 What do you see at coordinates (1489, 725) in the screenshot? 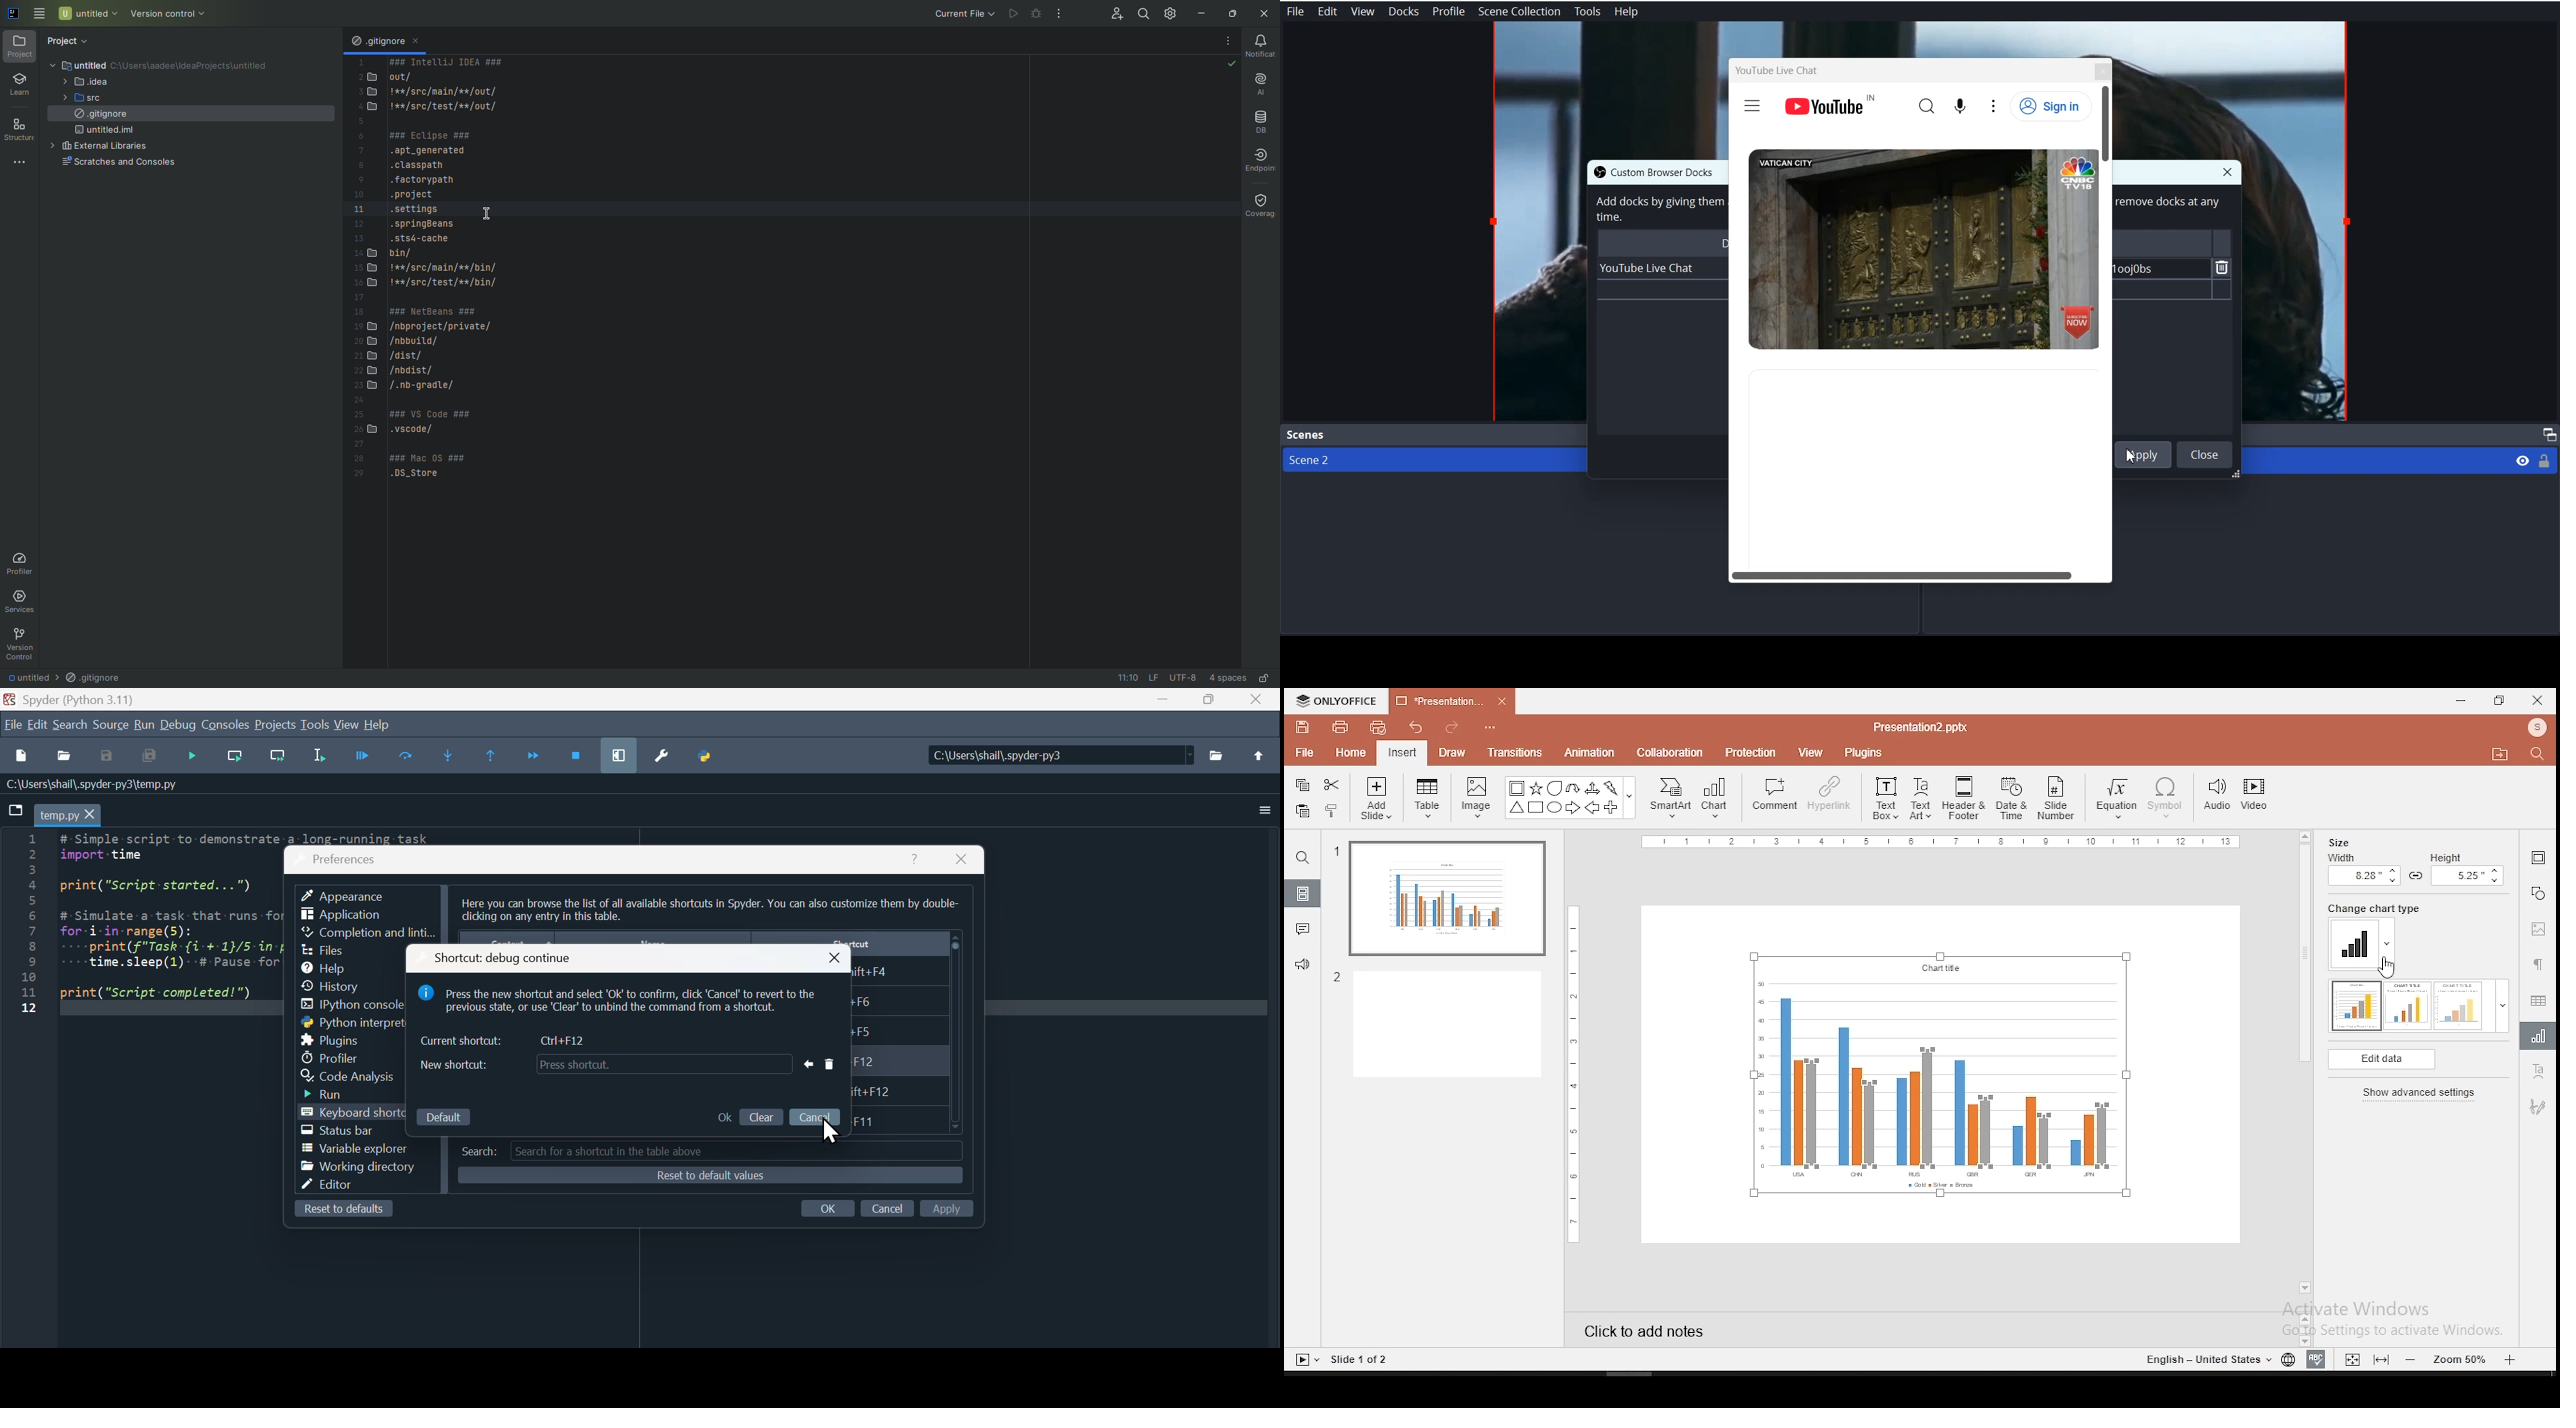
I see `more options` at bounding box center [1489, 725].